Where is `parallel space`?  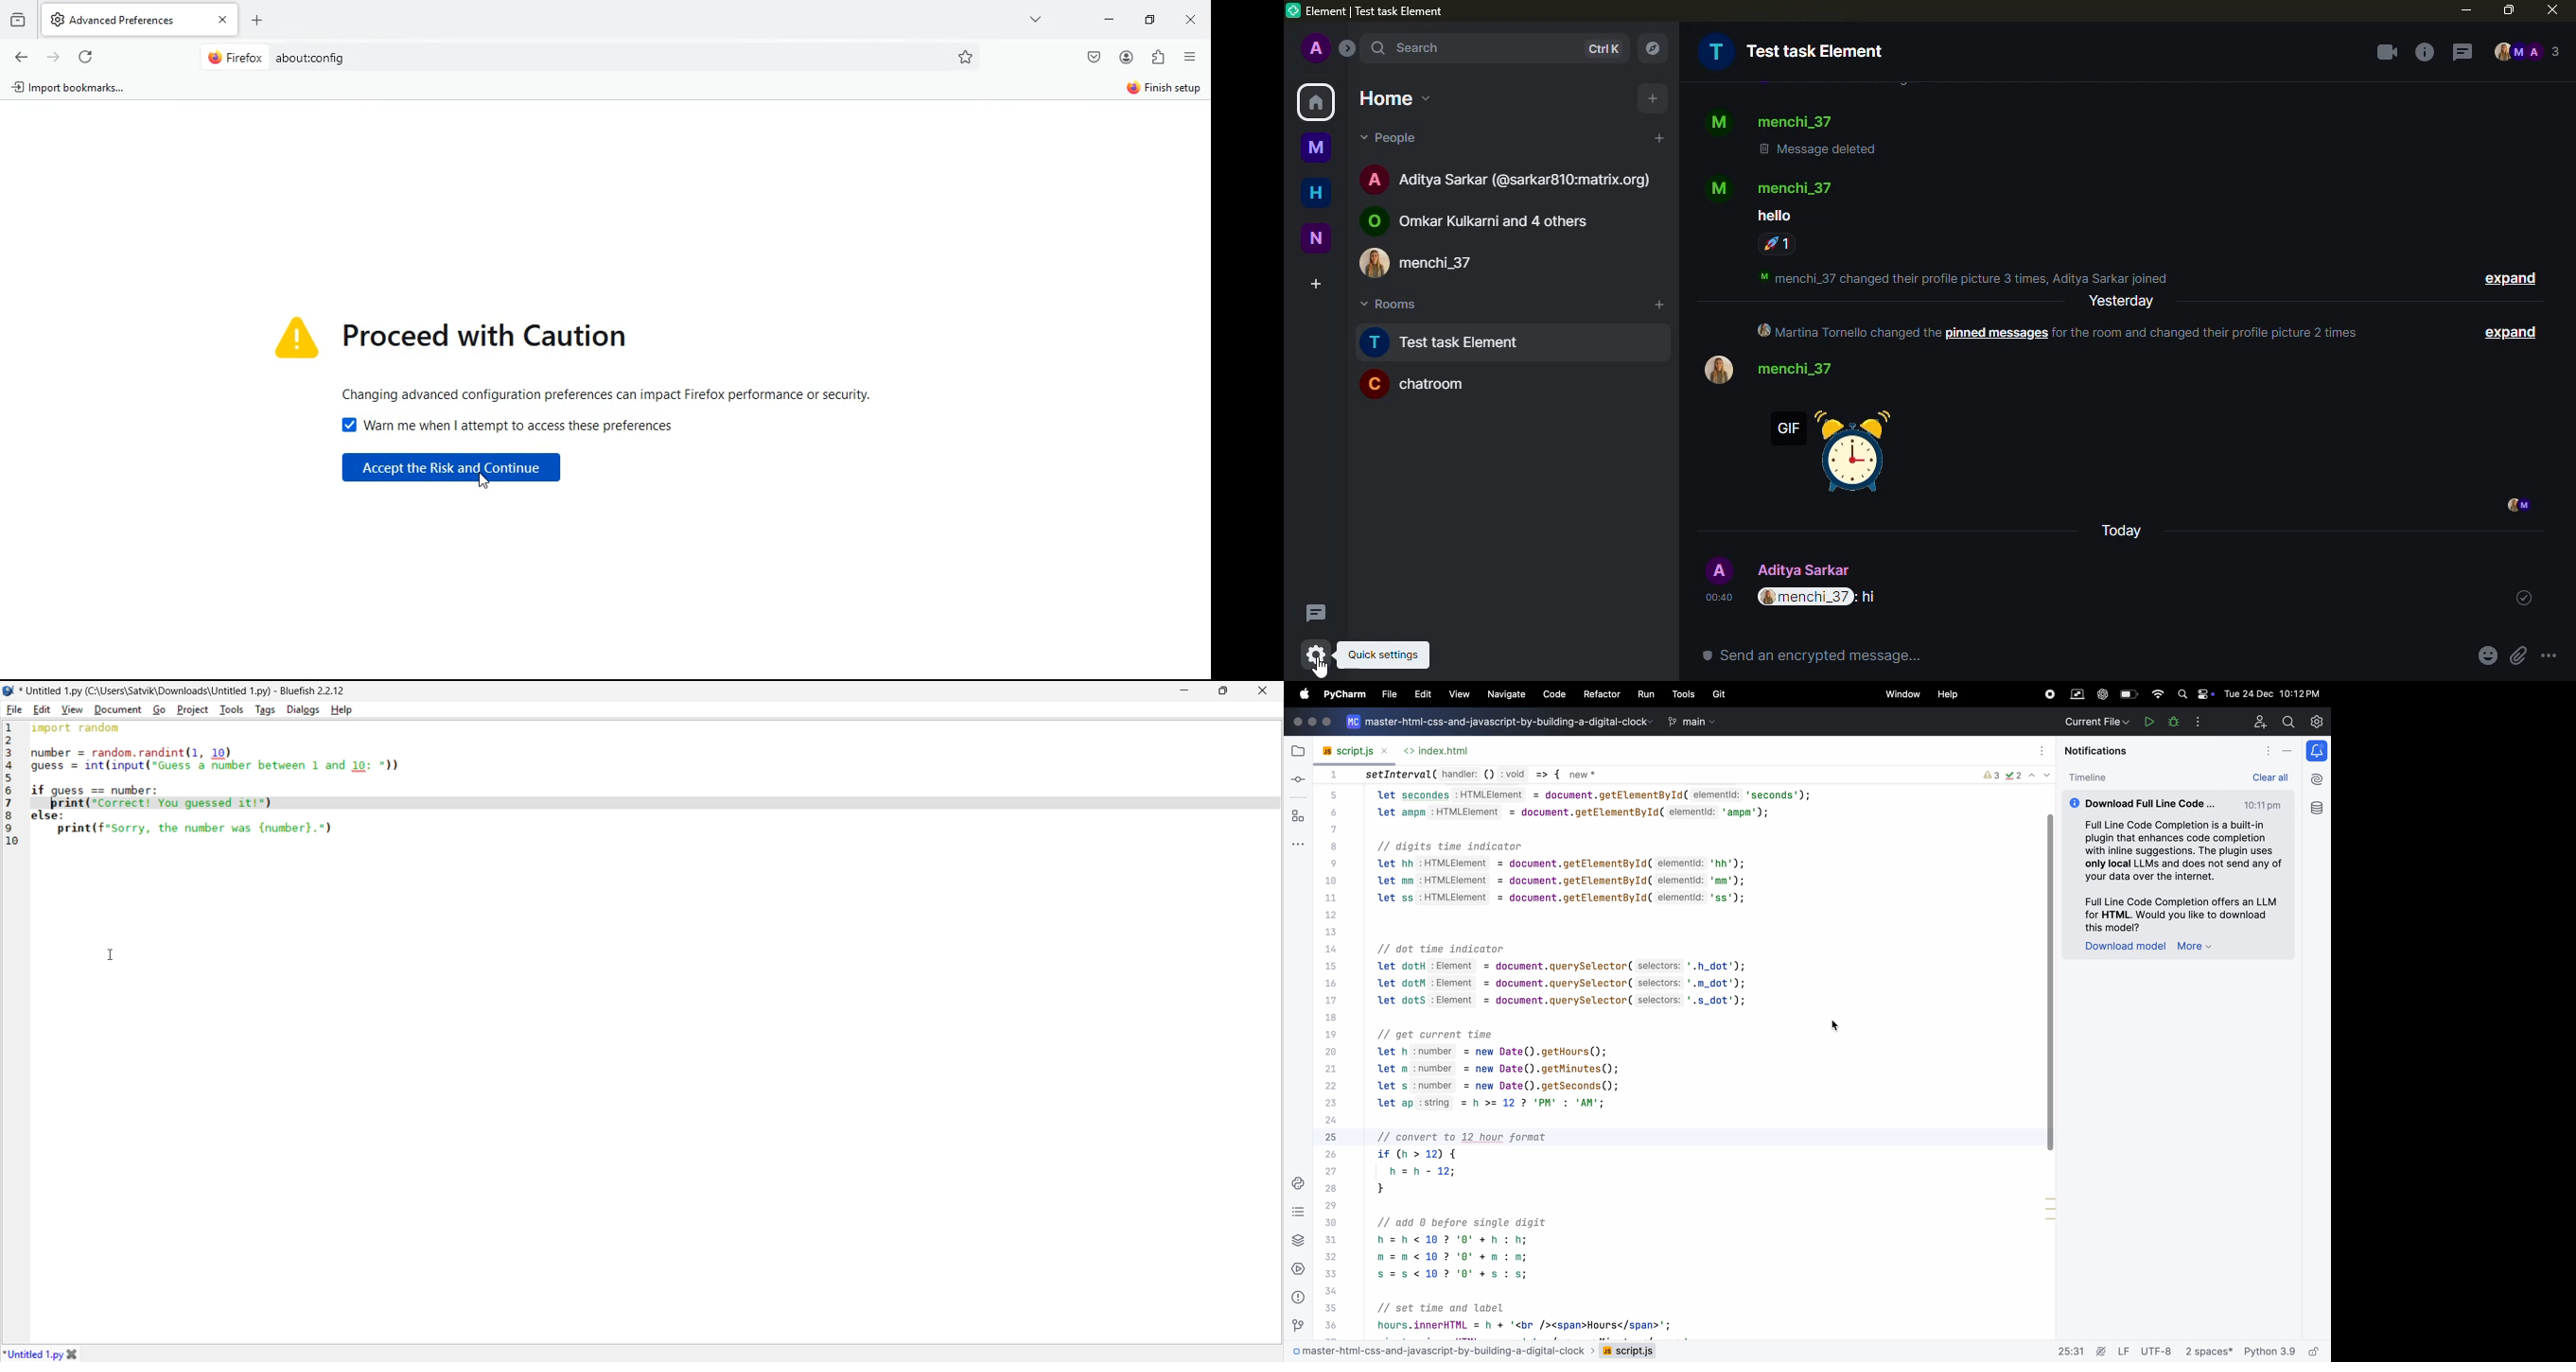 parallel space is located at coordinates (2078, 693).